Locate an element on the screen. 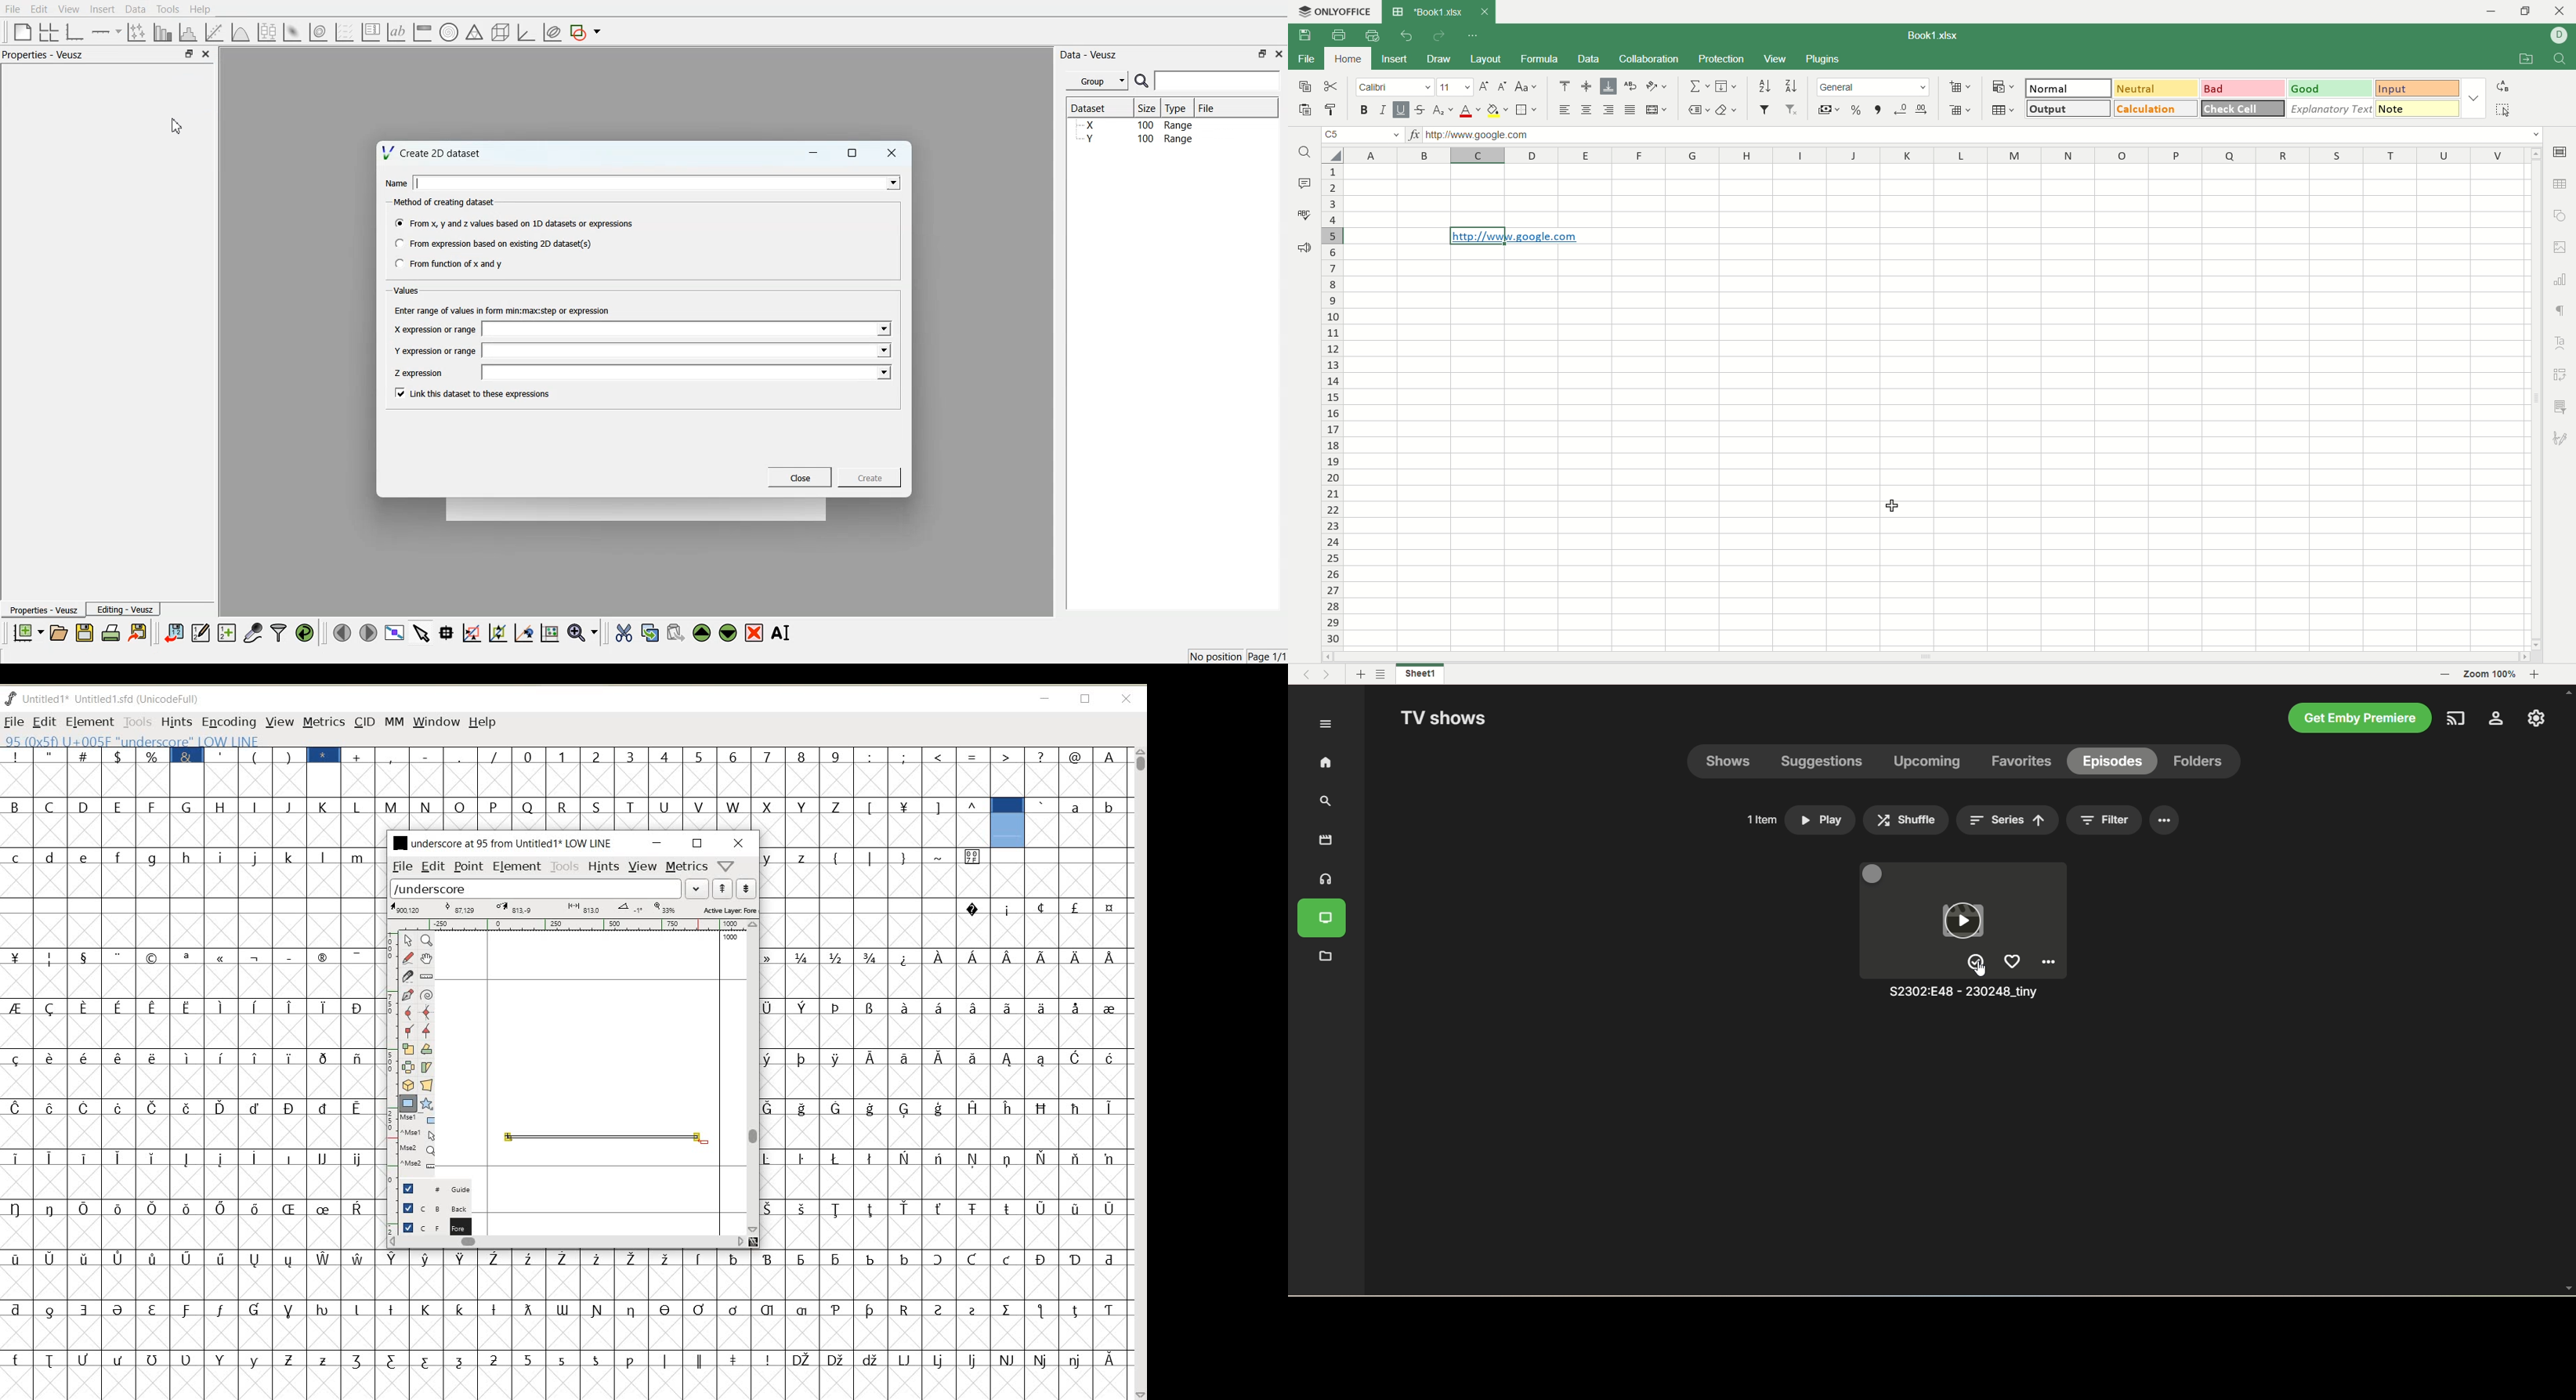 The image size is (2576, 1400). undo is located at coordinates (1404, 35).